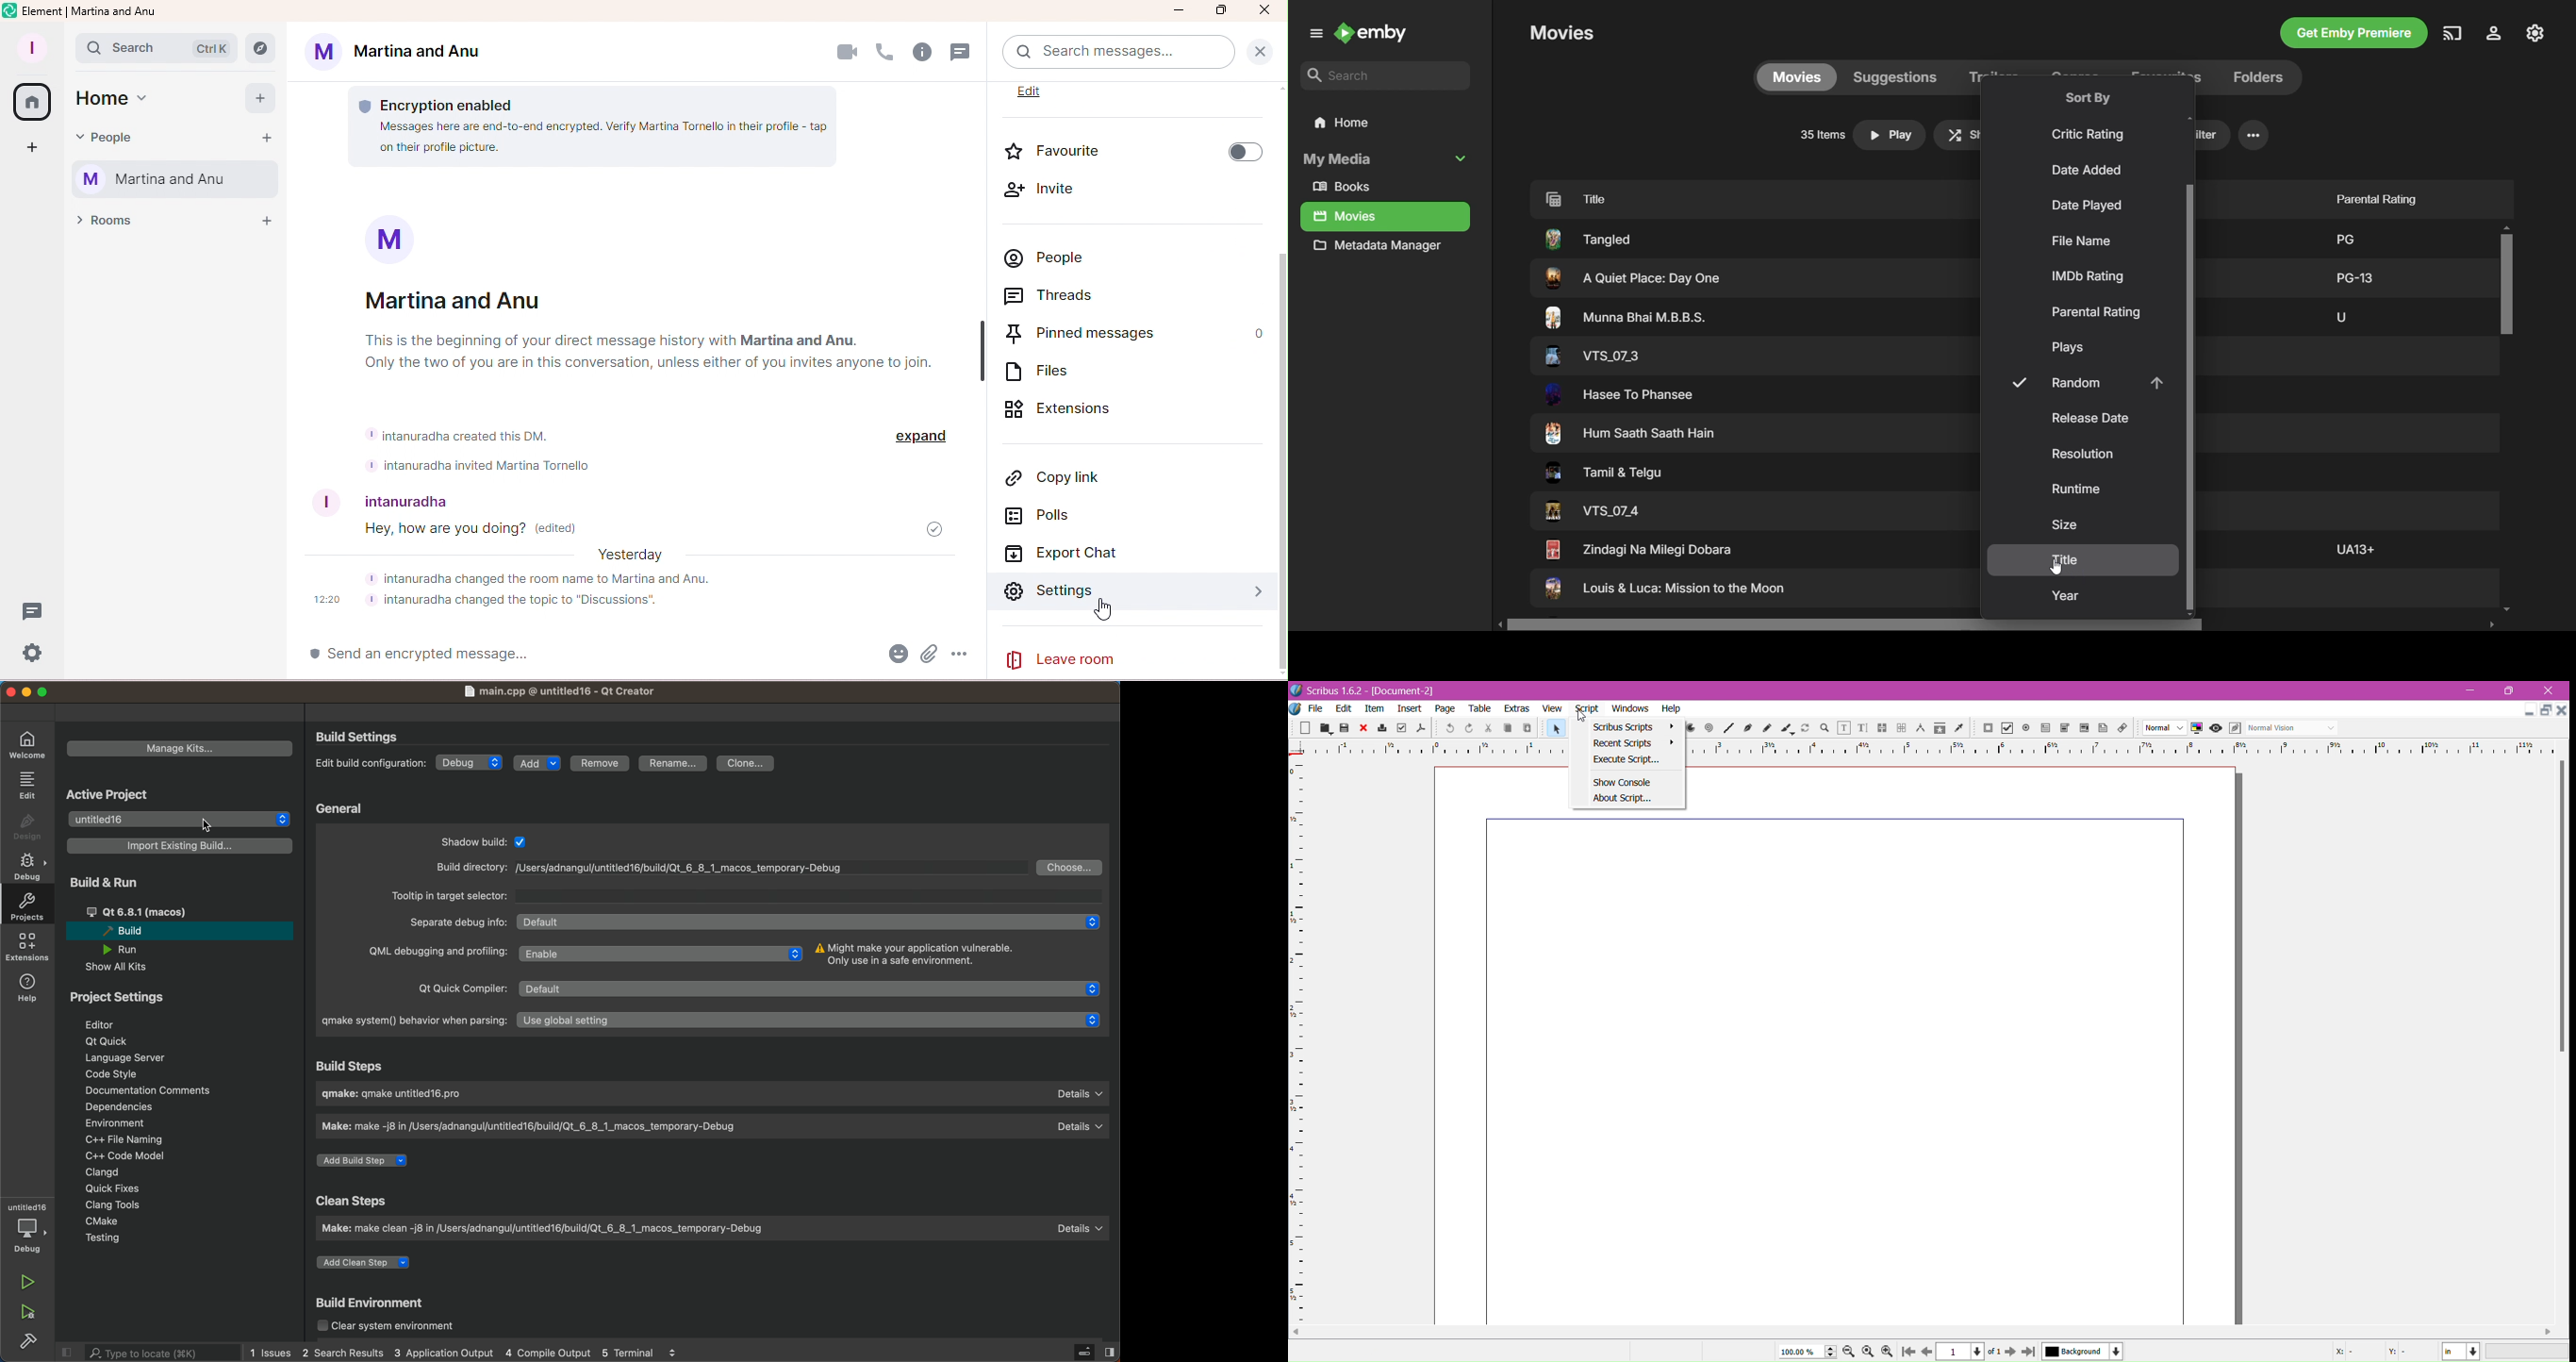 Image resolution: width=2576 pixels, height=1372 pixels. What do you see at coordinates (256, 97) in the screenshot?
I see `Add` at bounding box center [256, 97].